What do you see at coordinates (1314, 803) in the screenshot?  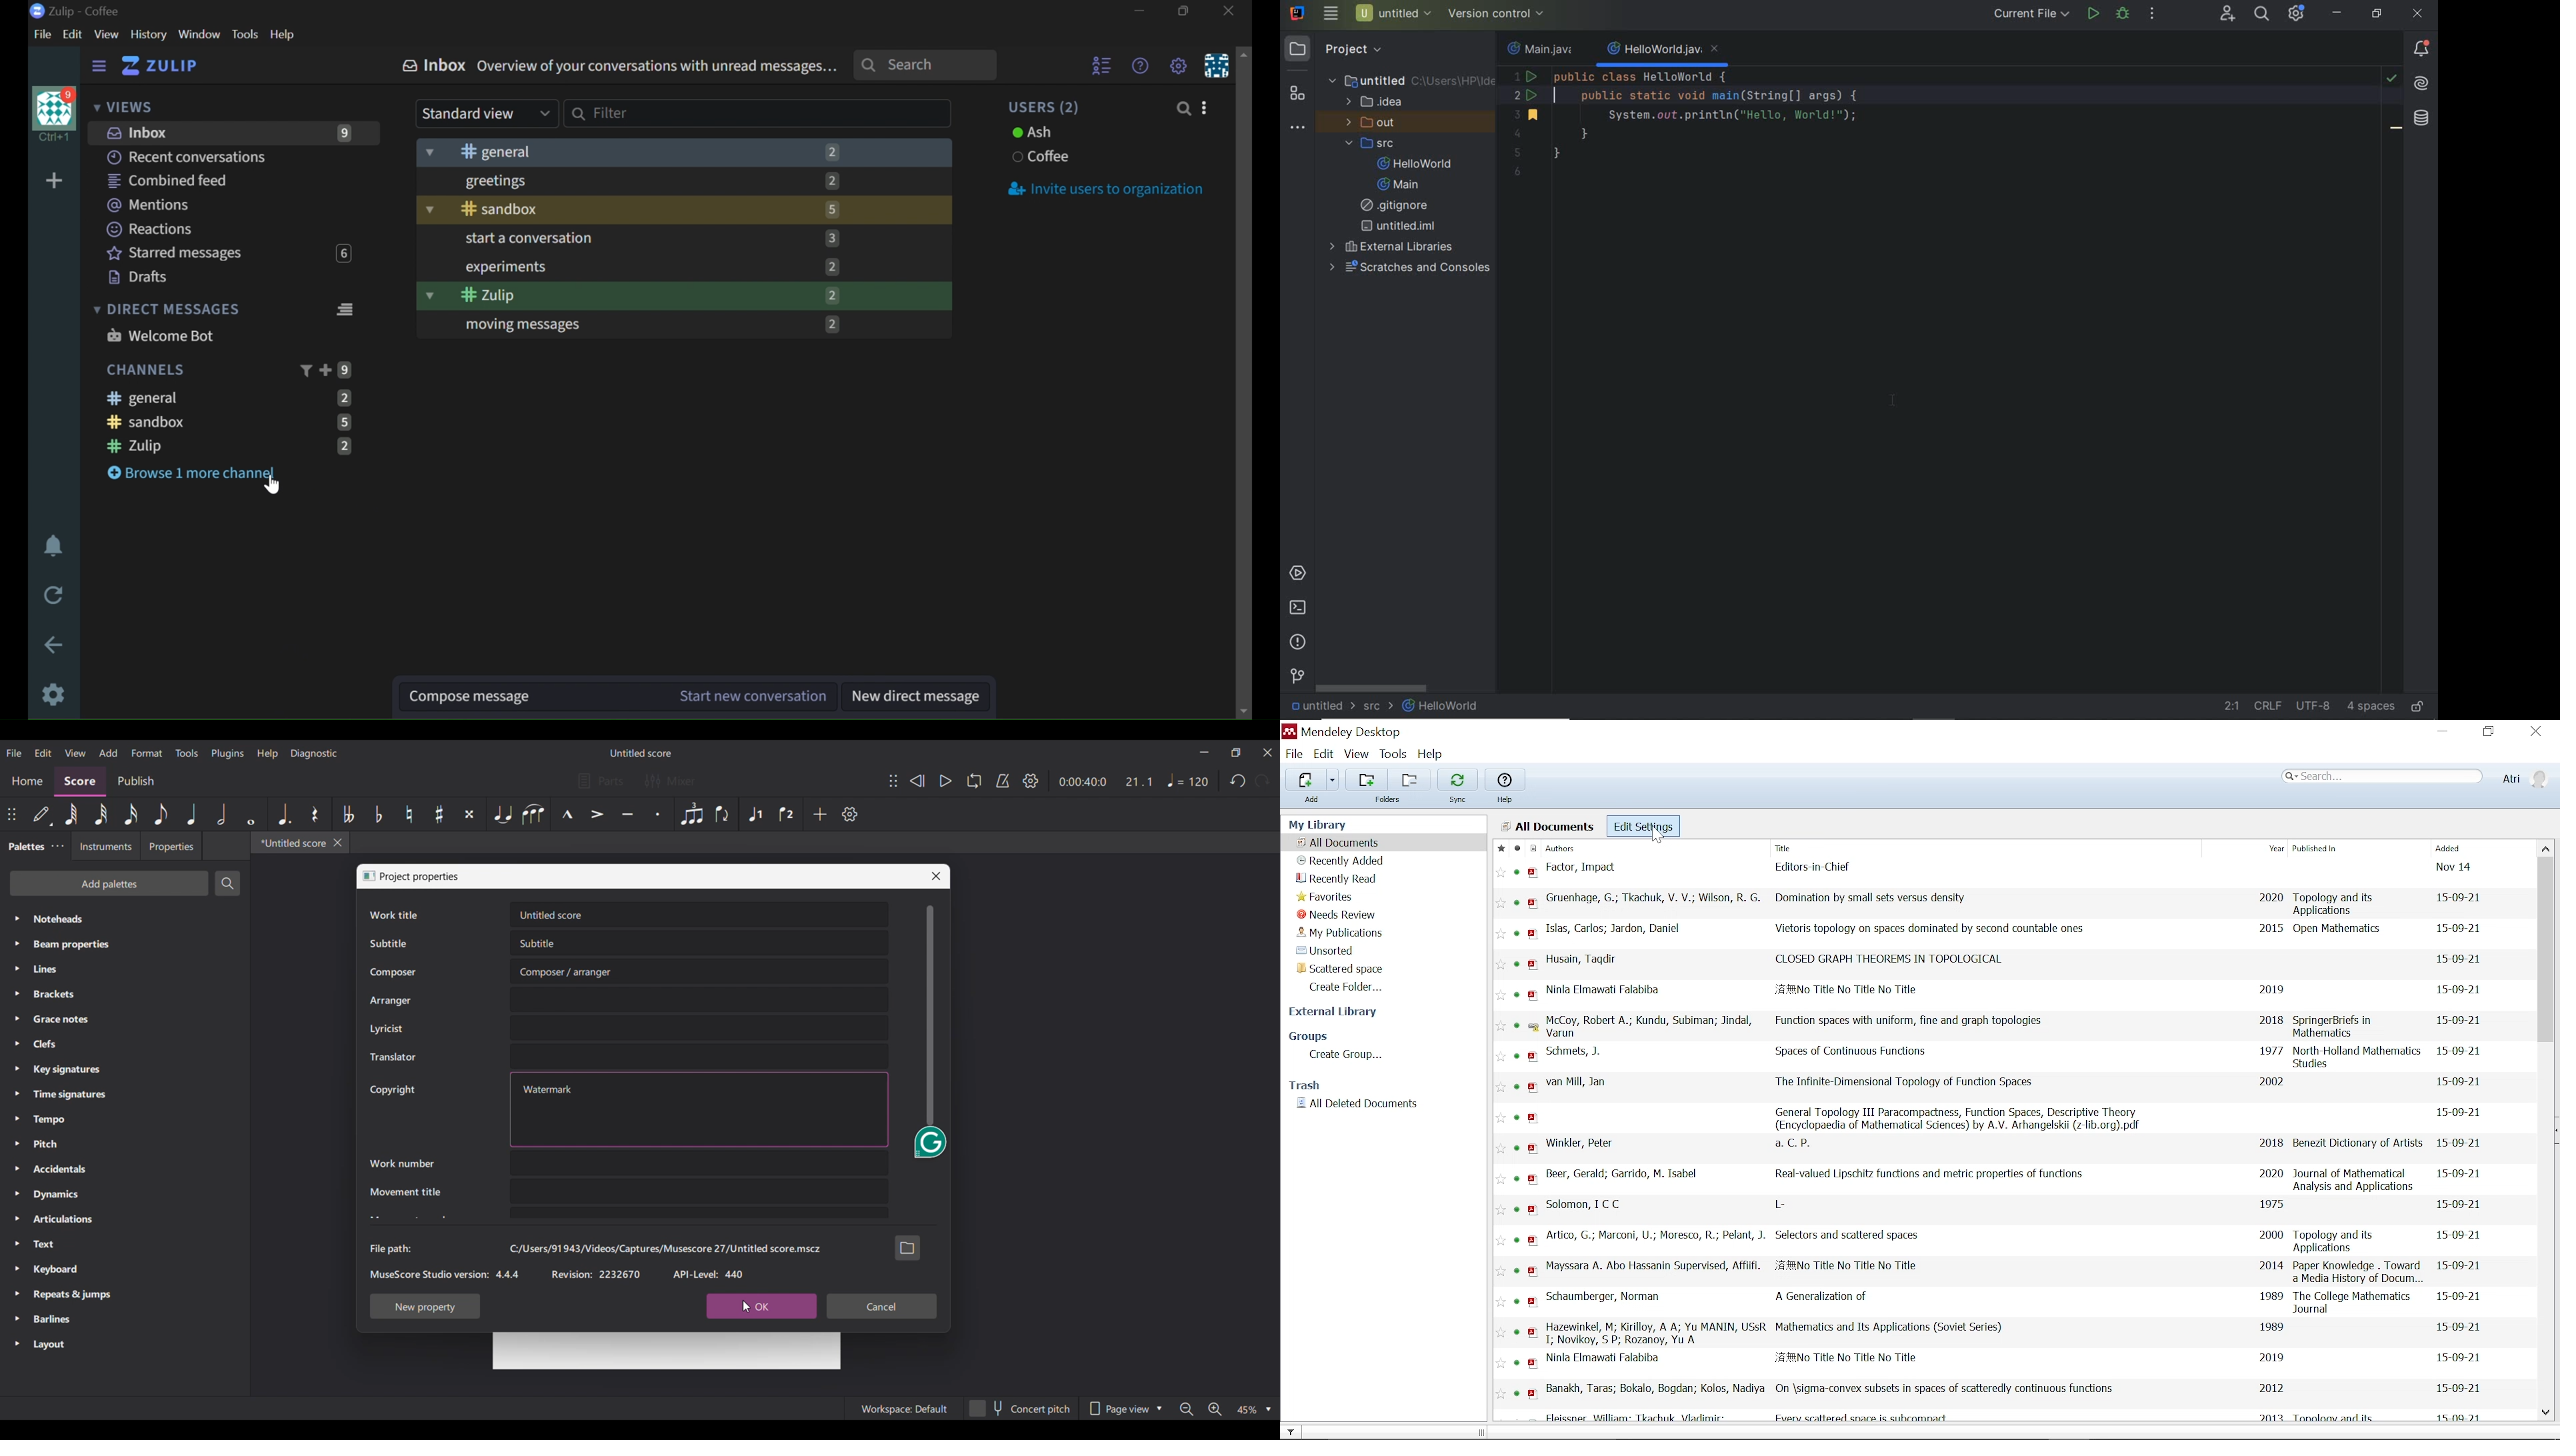 I see `Add` at bounding box center [1314, 803].